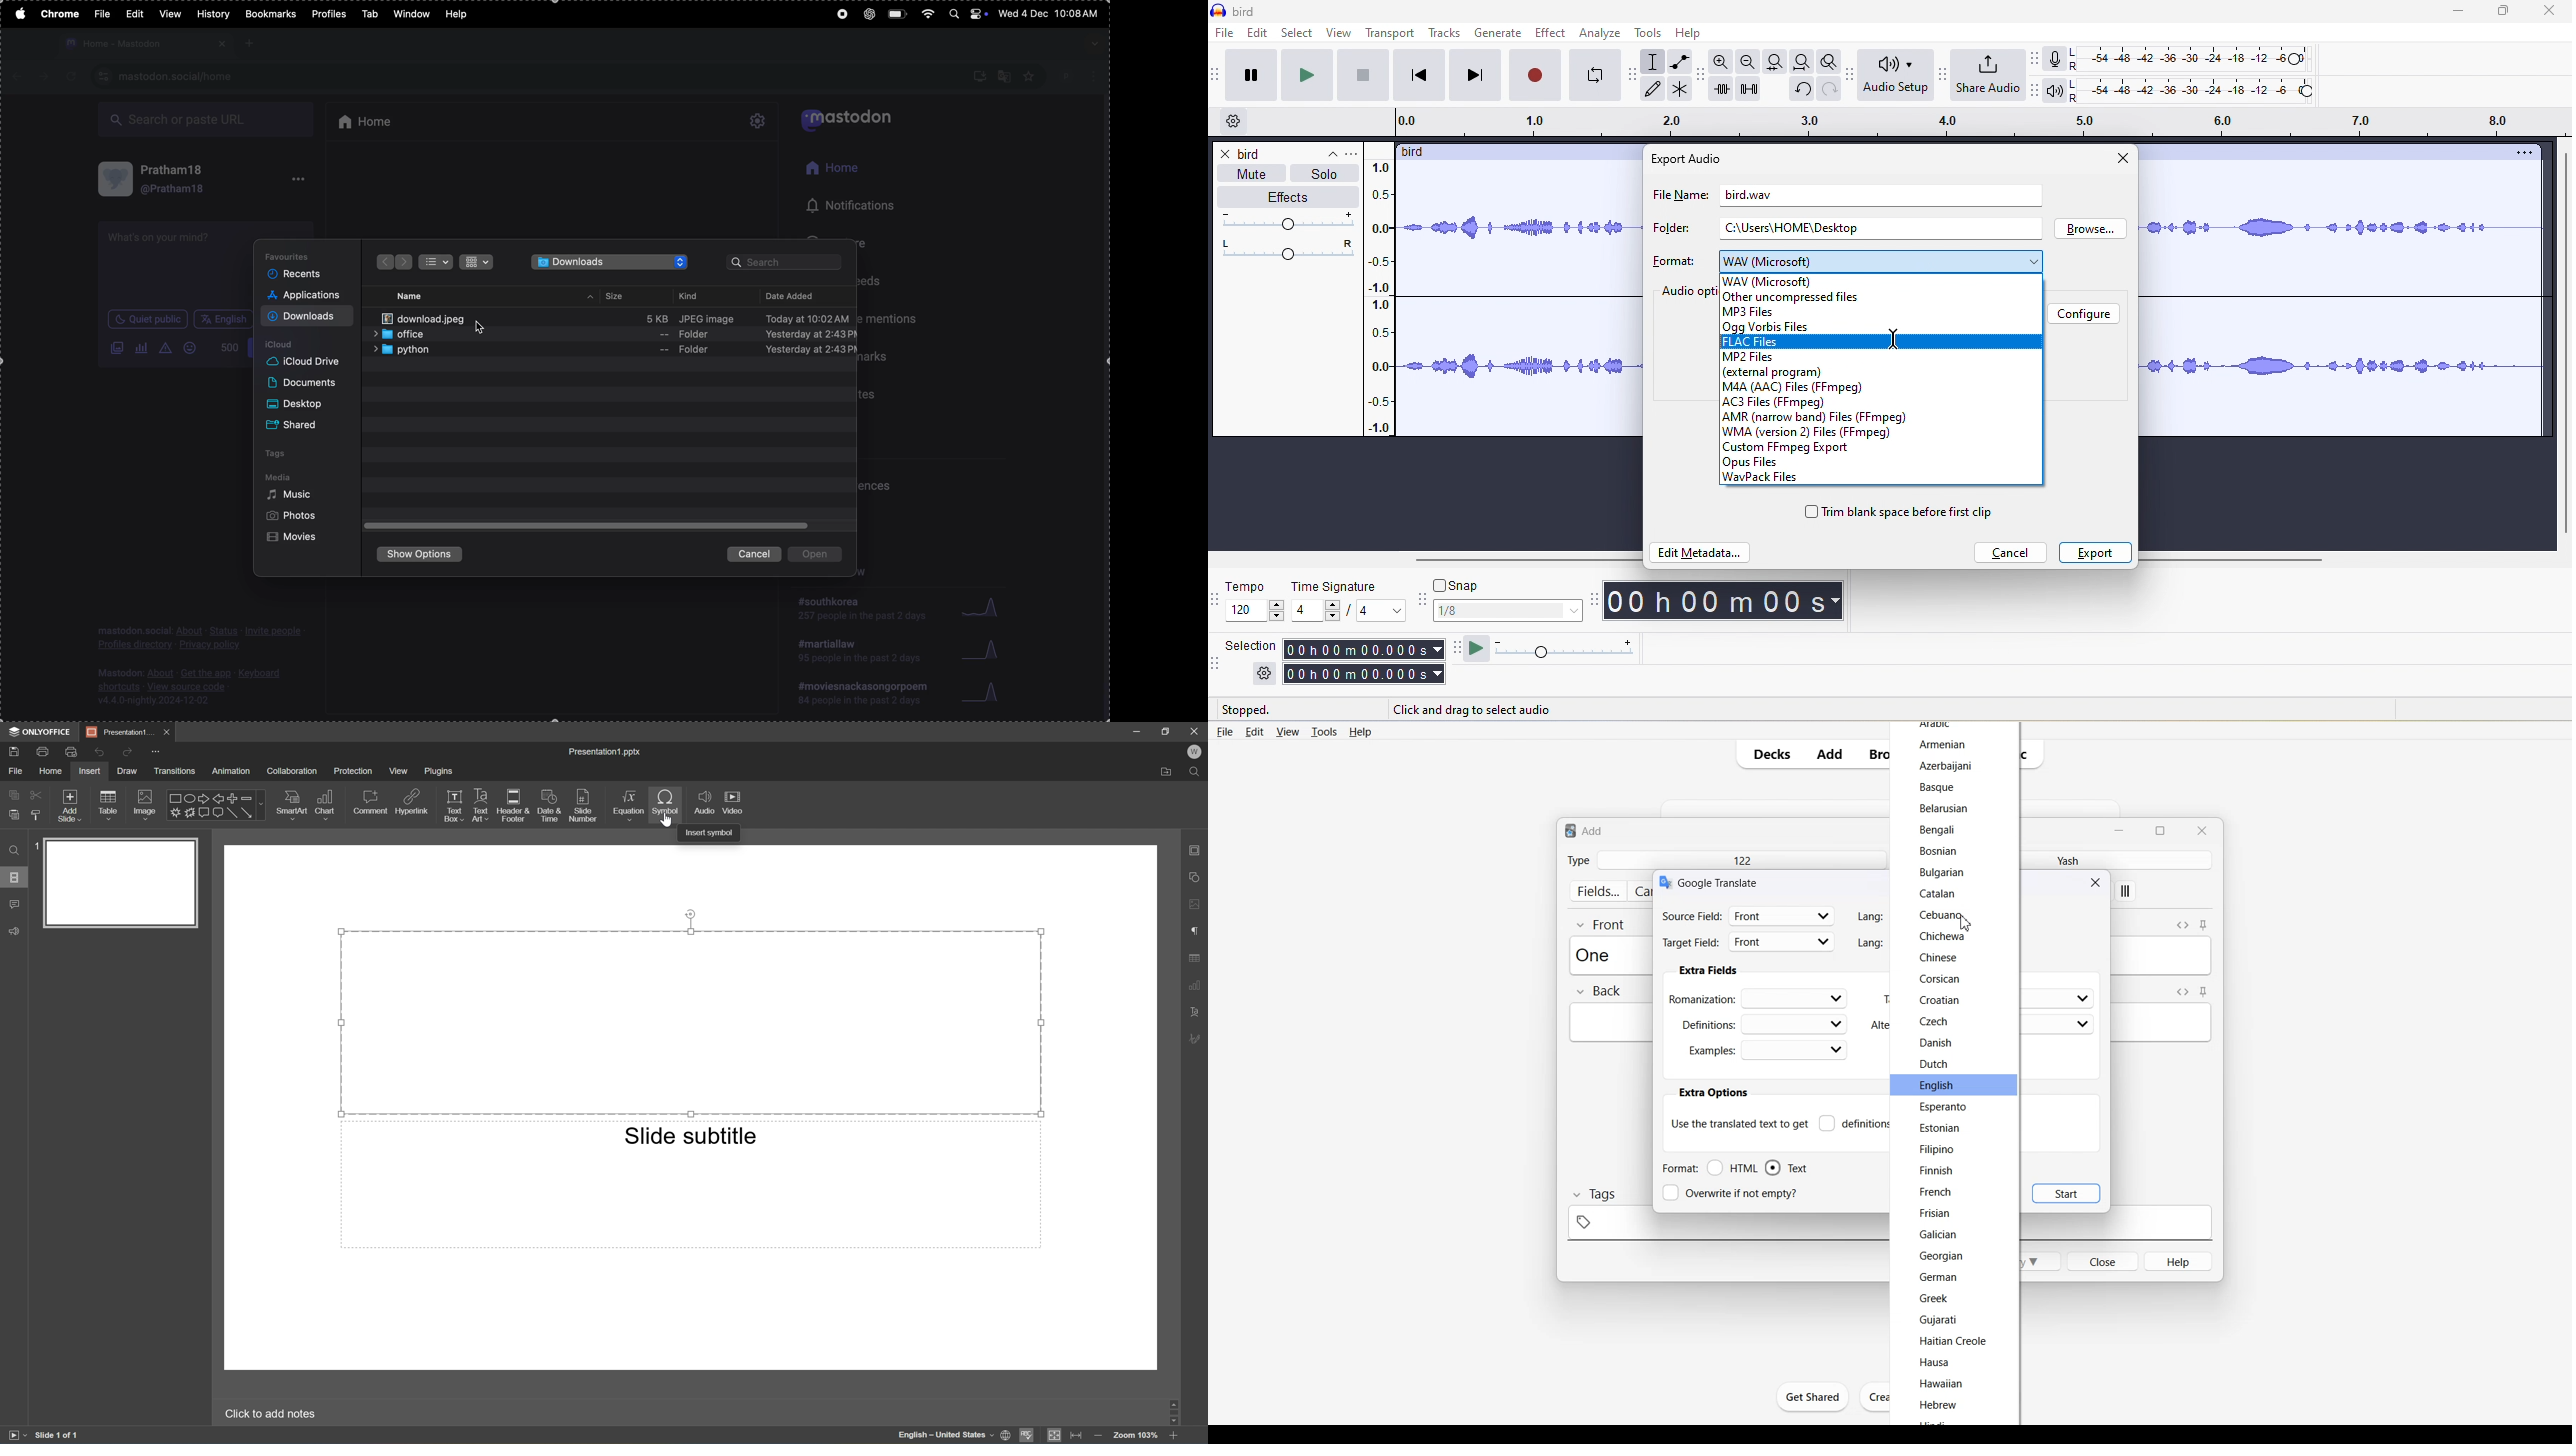 The image size is (2576, 1456). Describe the element at coordinates (1881, 259) in the screenshot. I see `select way (microsoft)` at that location.